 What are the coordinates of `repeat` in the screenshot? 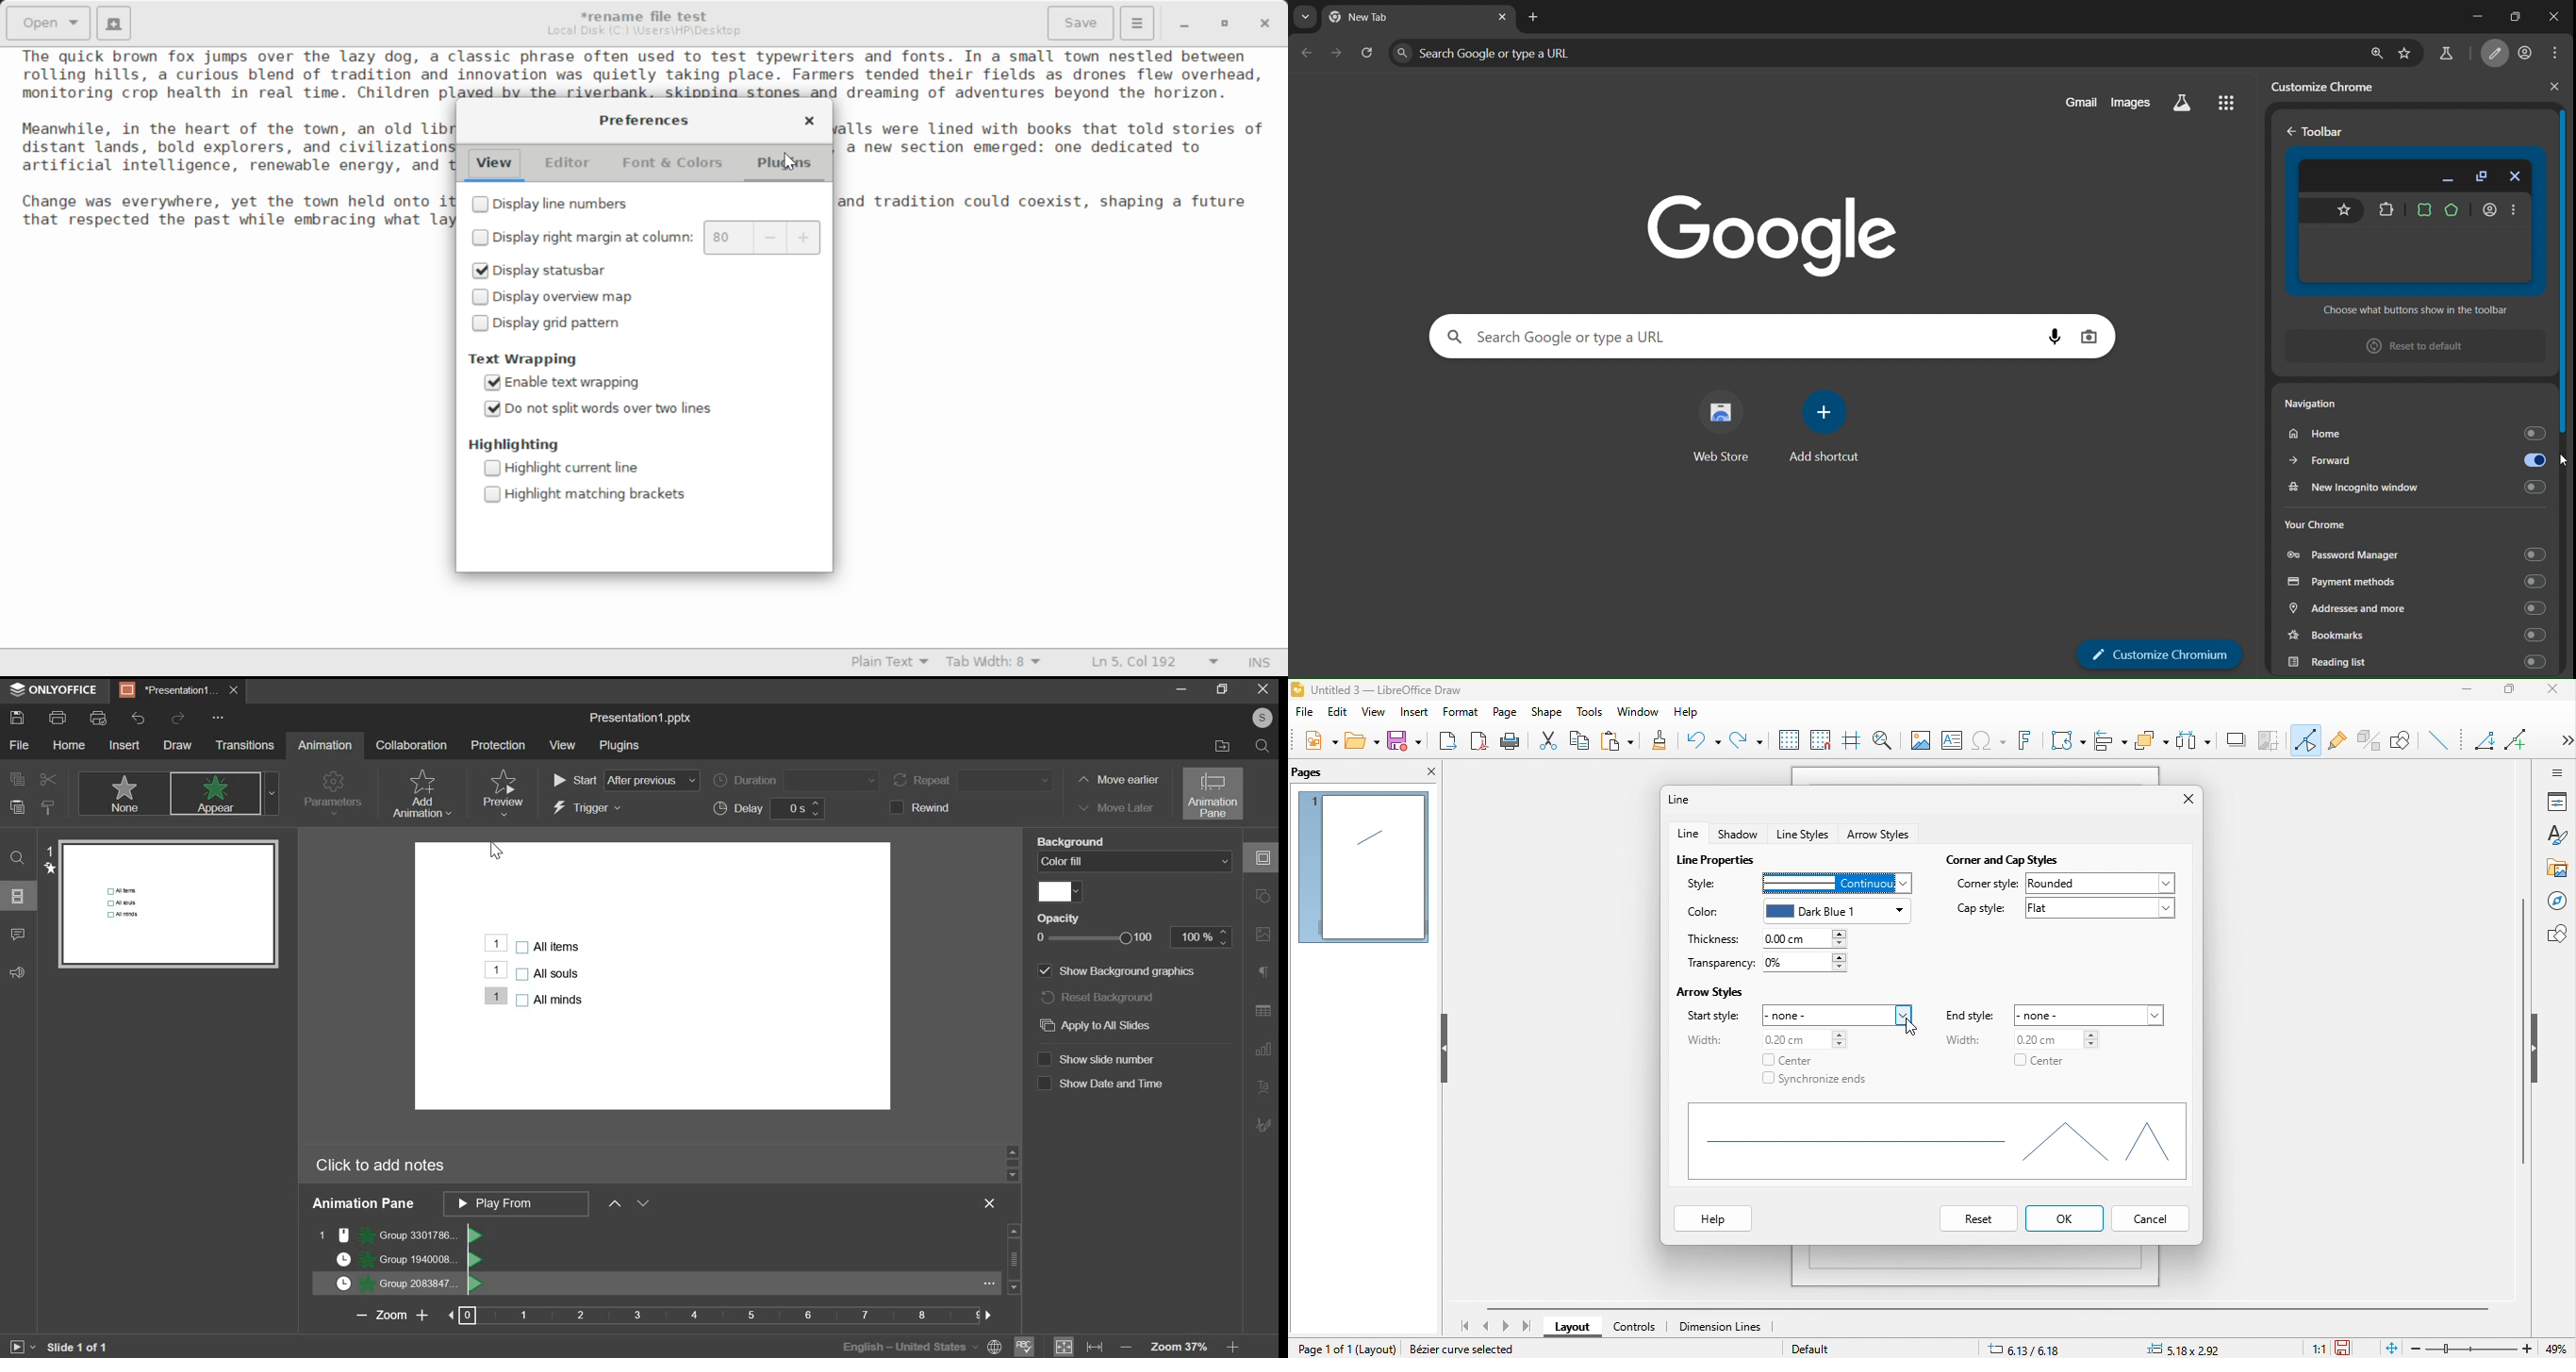 It's located at (975, 780).